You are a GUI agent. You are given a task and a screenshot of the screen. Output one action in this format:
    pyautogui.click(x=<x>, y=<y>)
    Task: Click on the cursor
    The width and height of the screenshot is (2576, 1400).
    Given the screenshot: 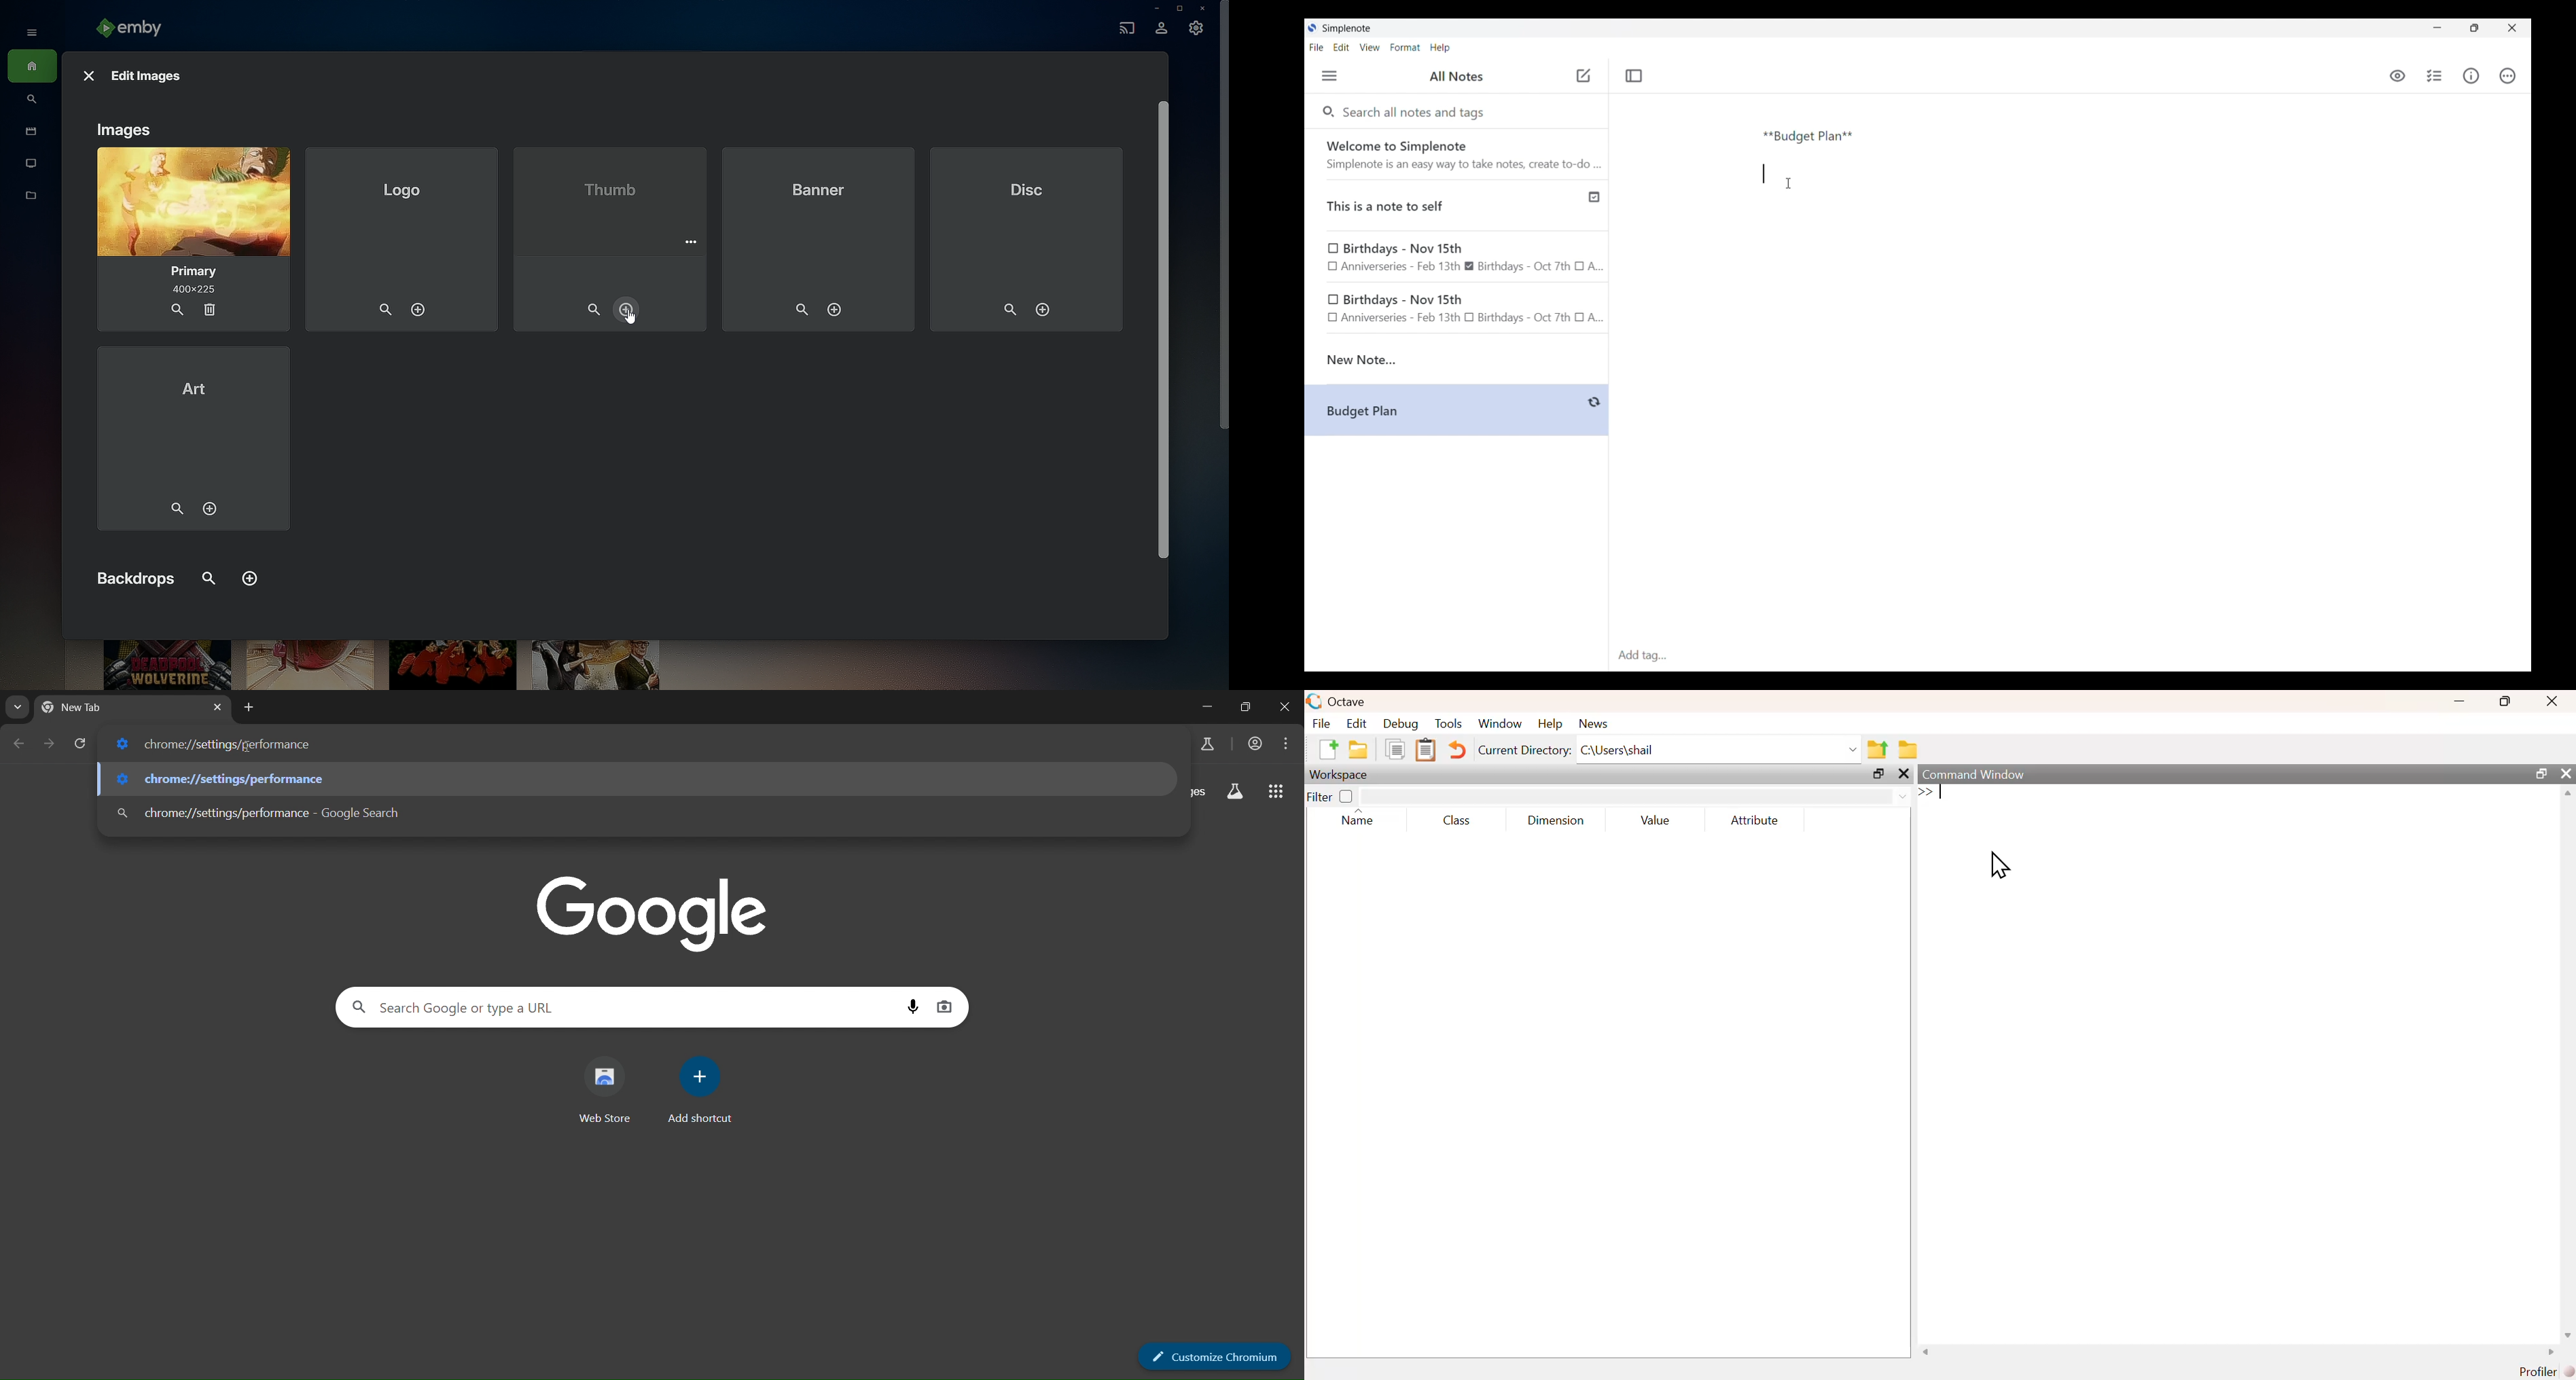 What is the action you would take?
    pyautogui.click(x=2000, y=865)
    